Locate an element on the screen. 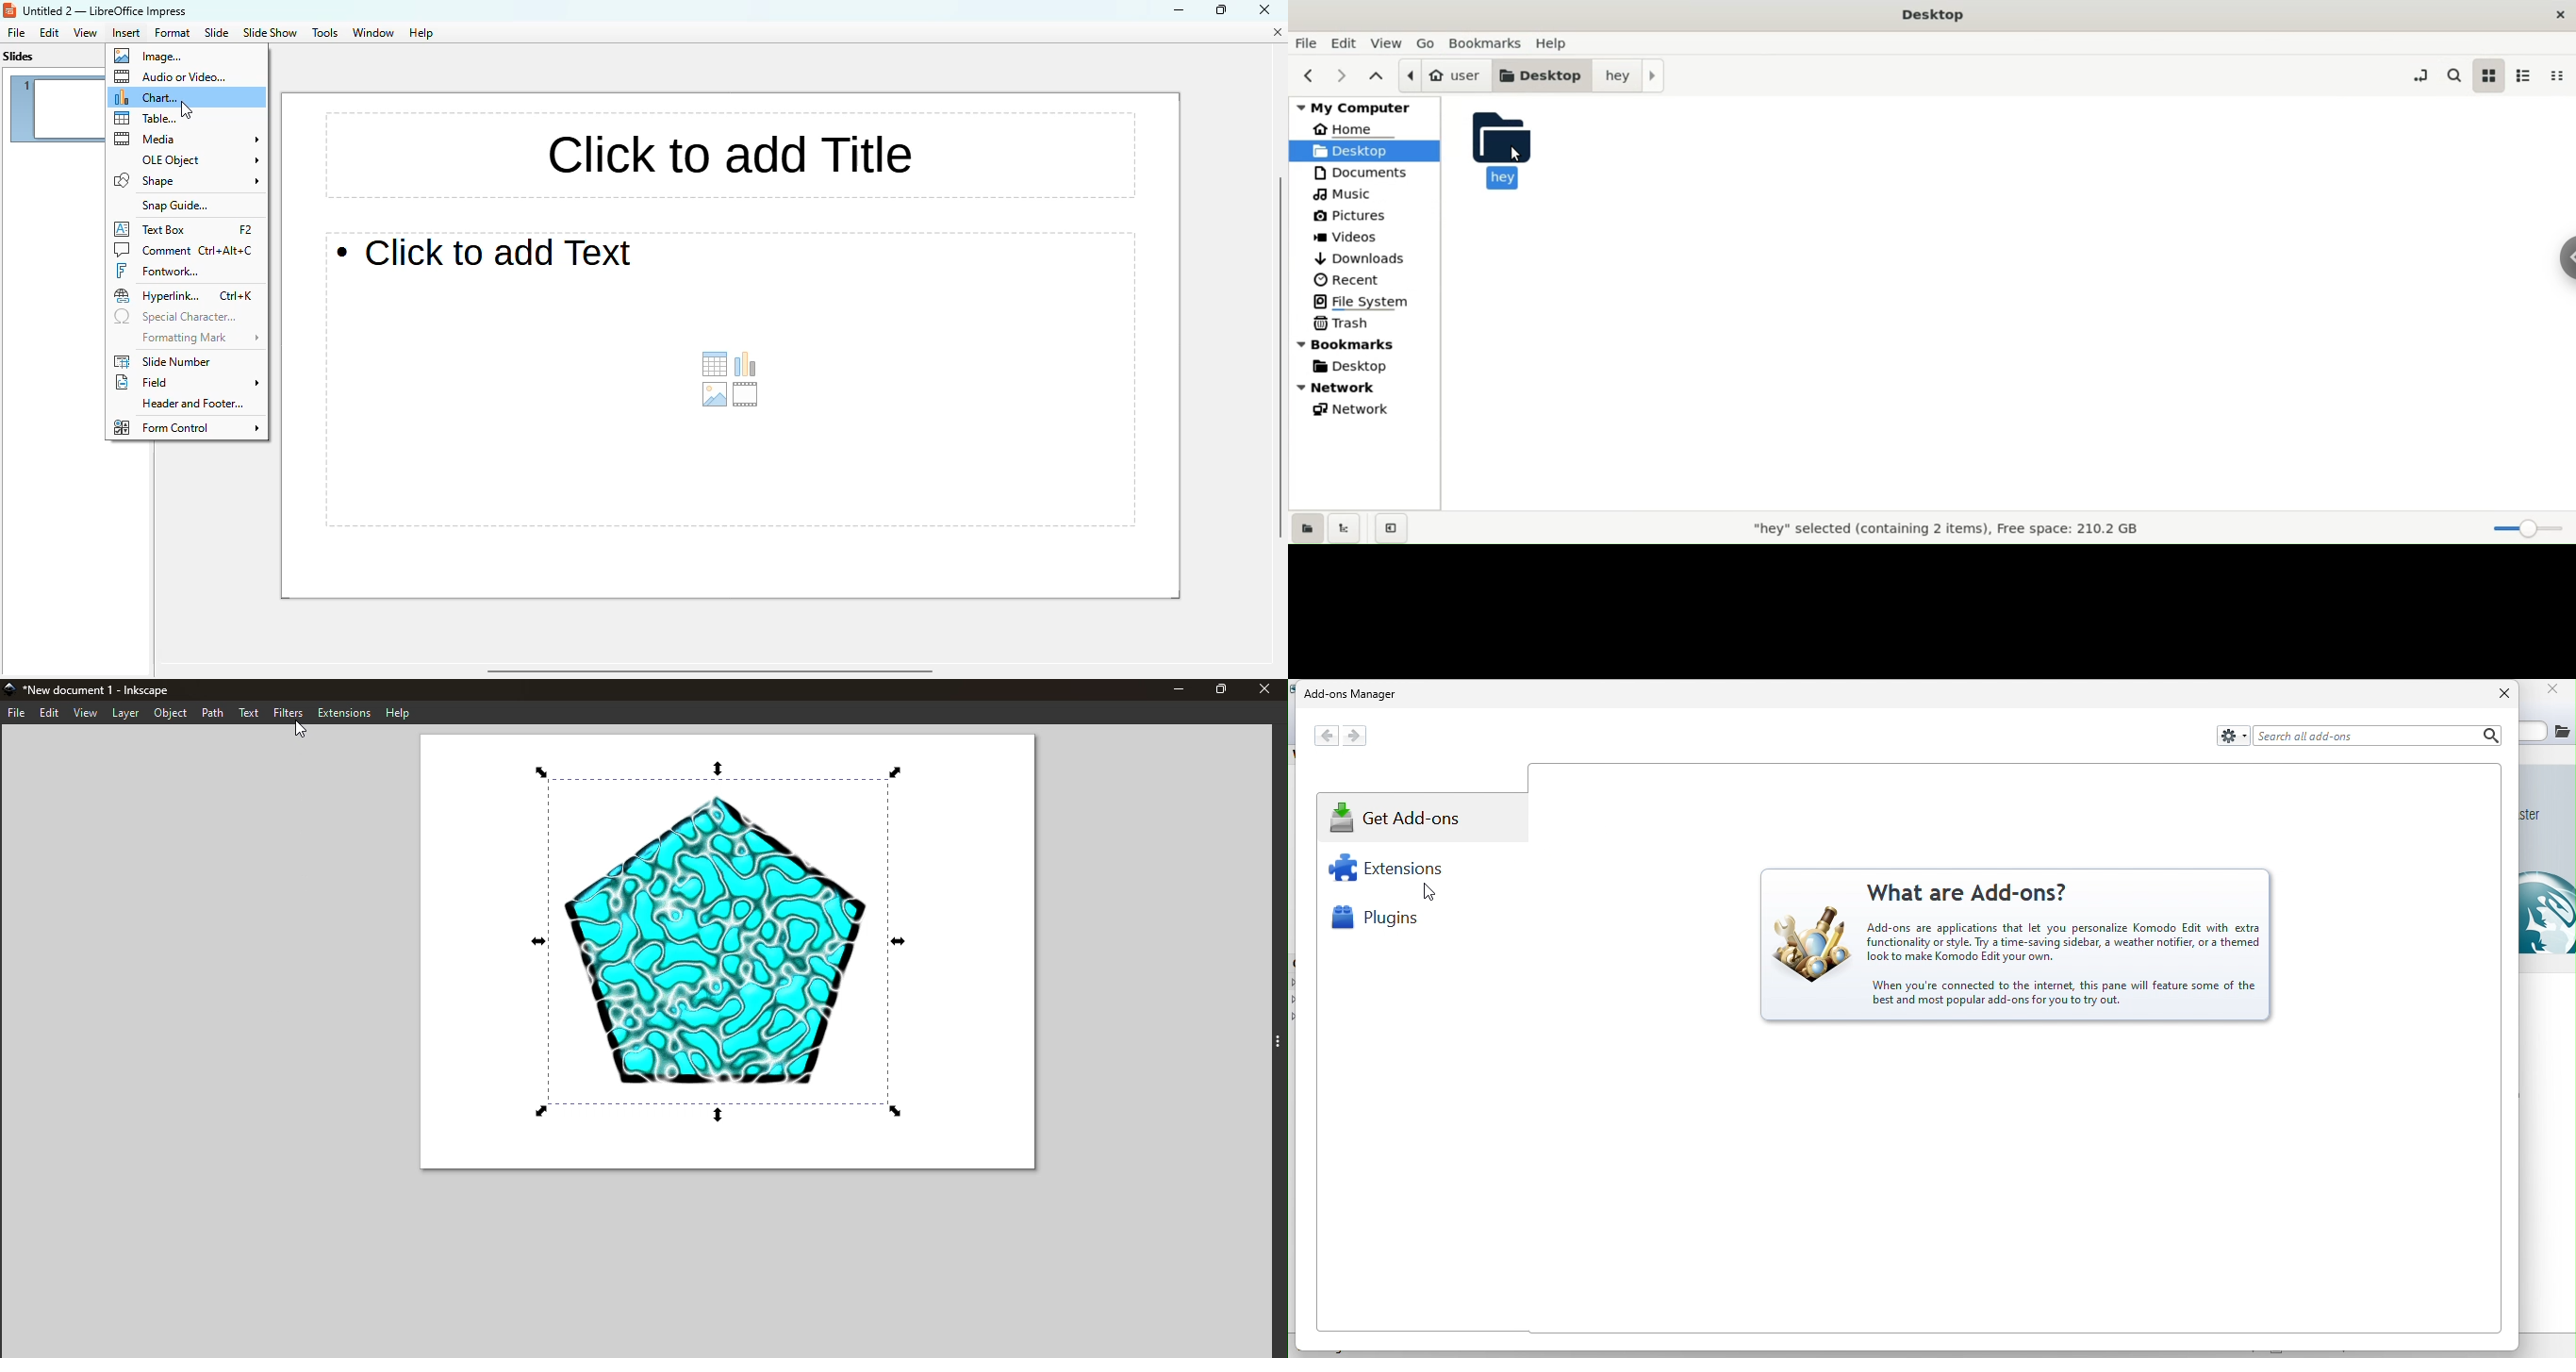 The image size is (2576, 1372). shortcut for text box is located at coordinates (245, 229).